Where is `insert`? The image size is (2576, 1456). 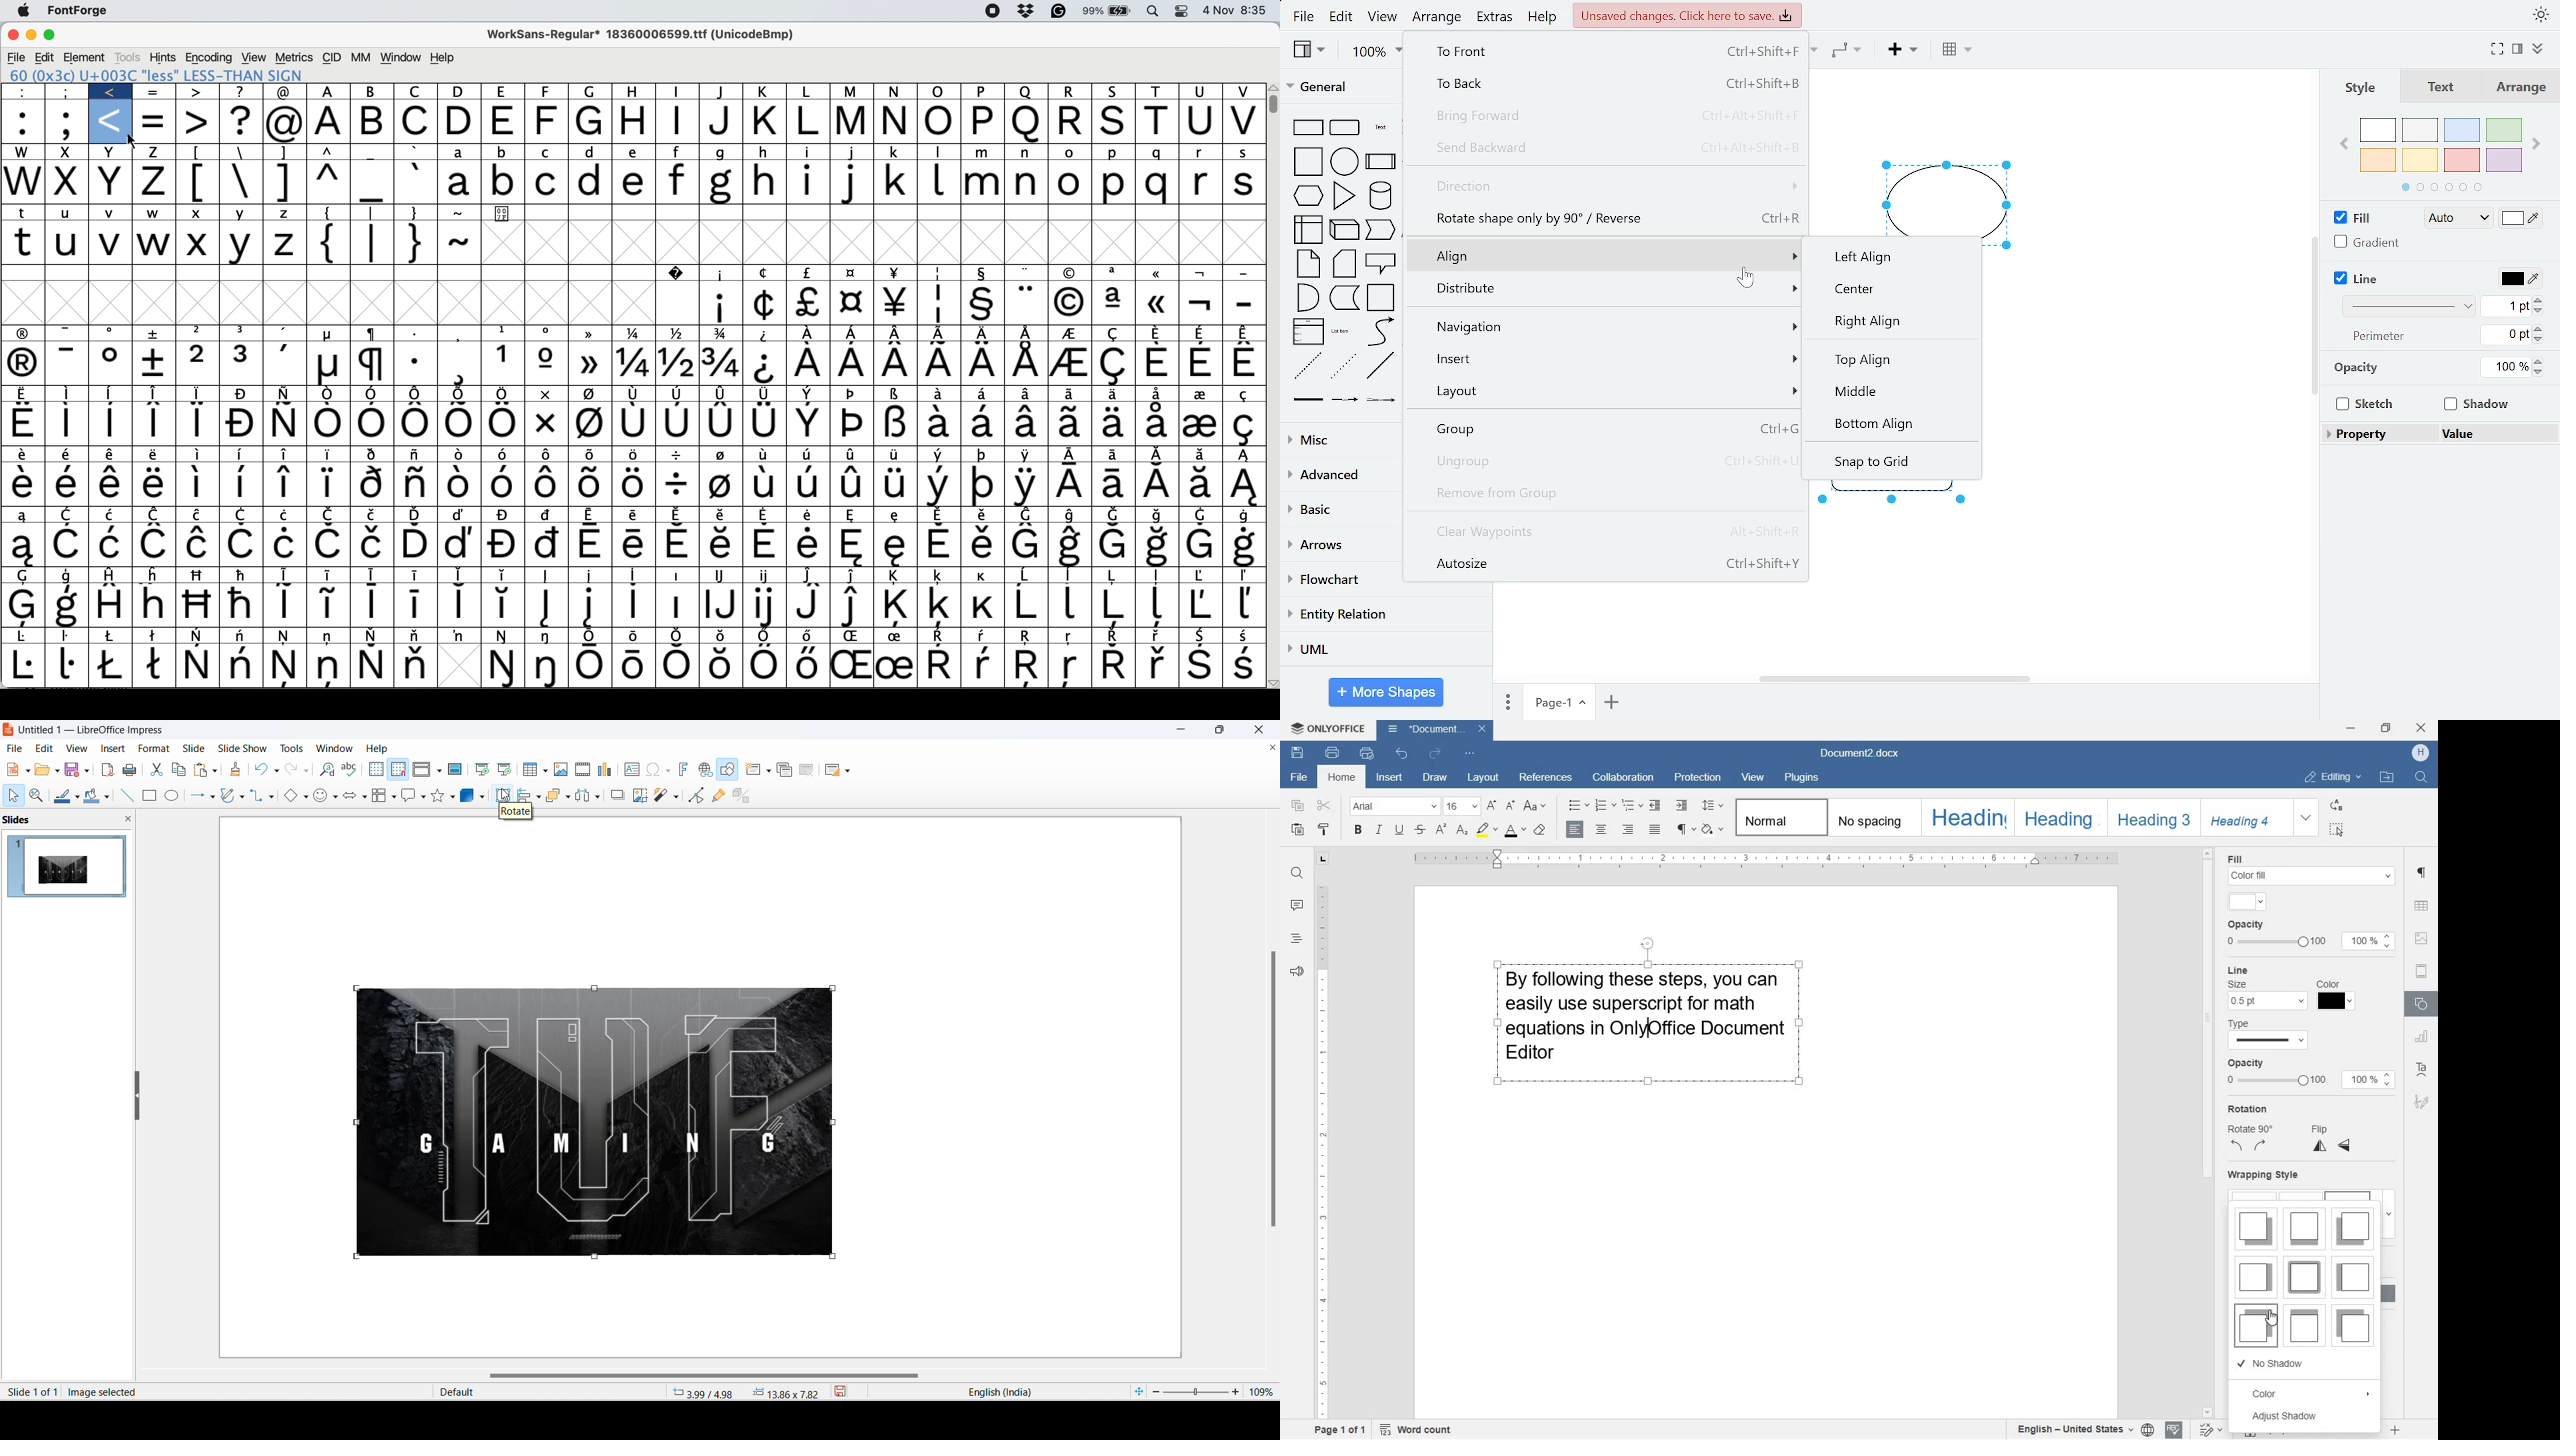
insert is located at coordinates (1389, 778).